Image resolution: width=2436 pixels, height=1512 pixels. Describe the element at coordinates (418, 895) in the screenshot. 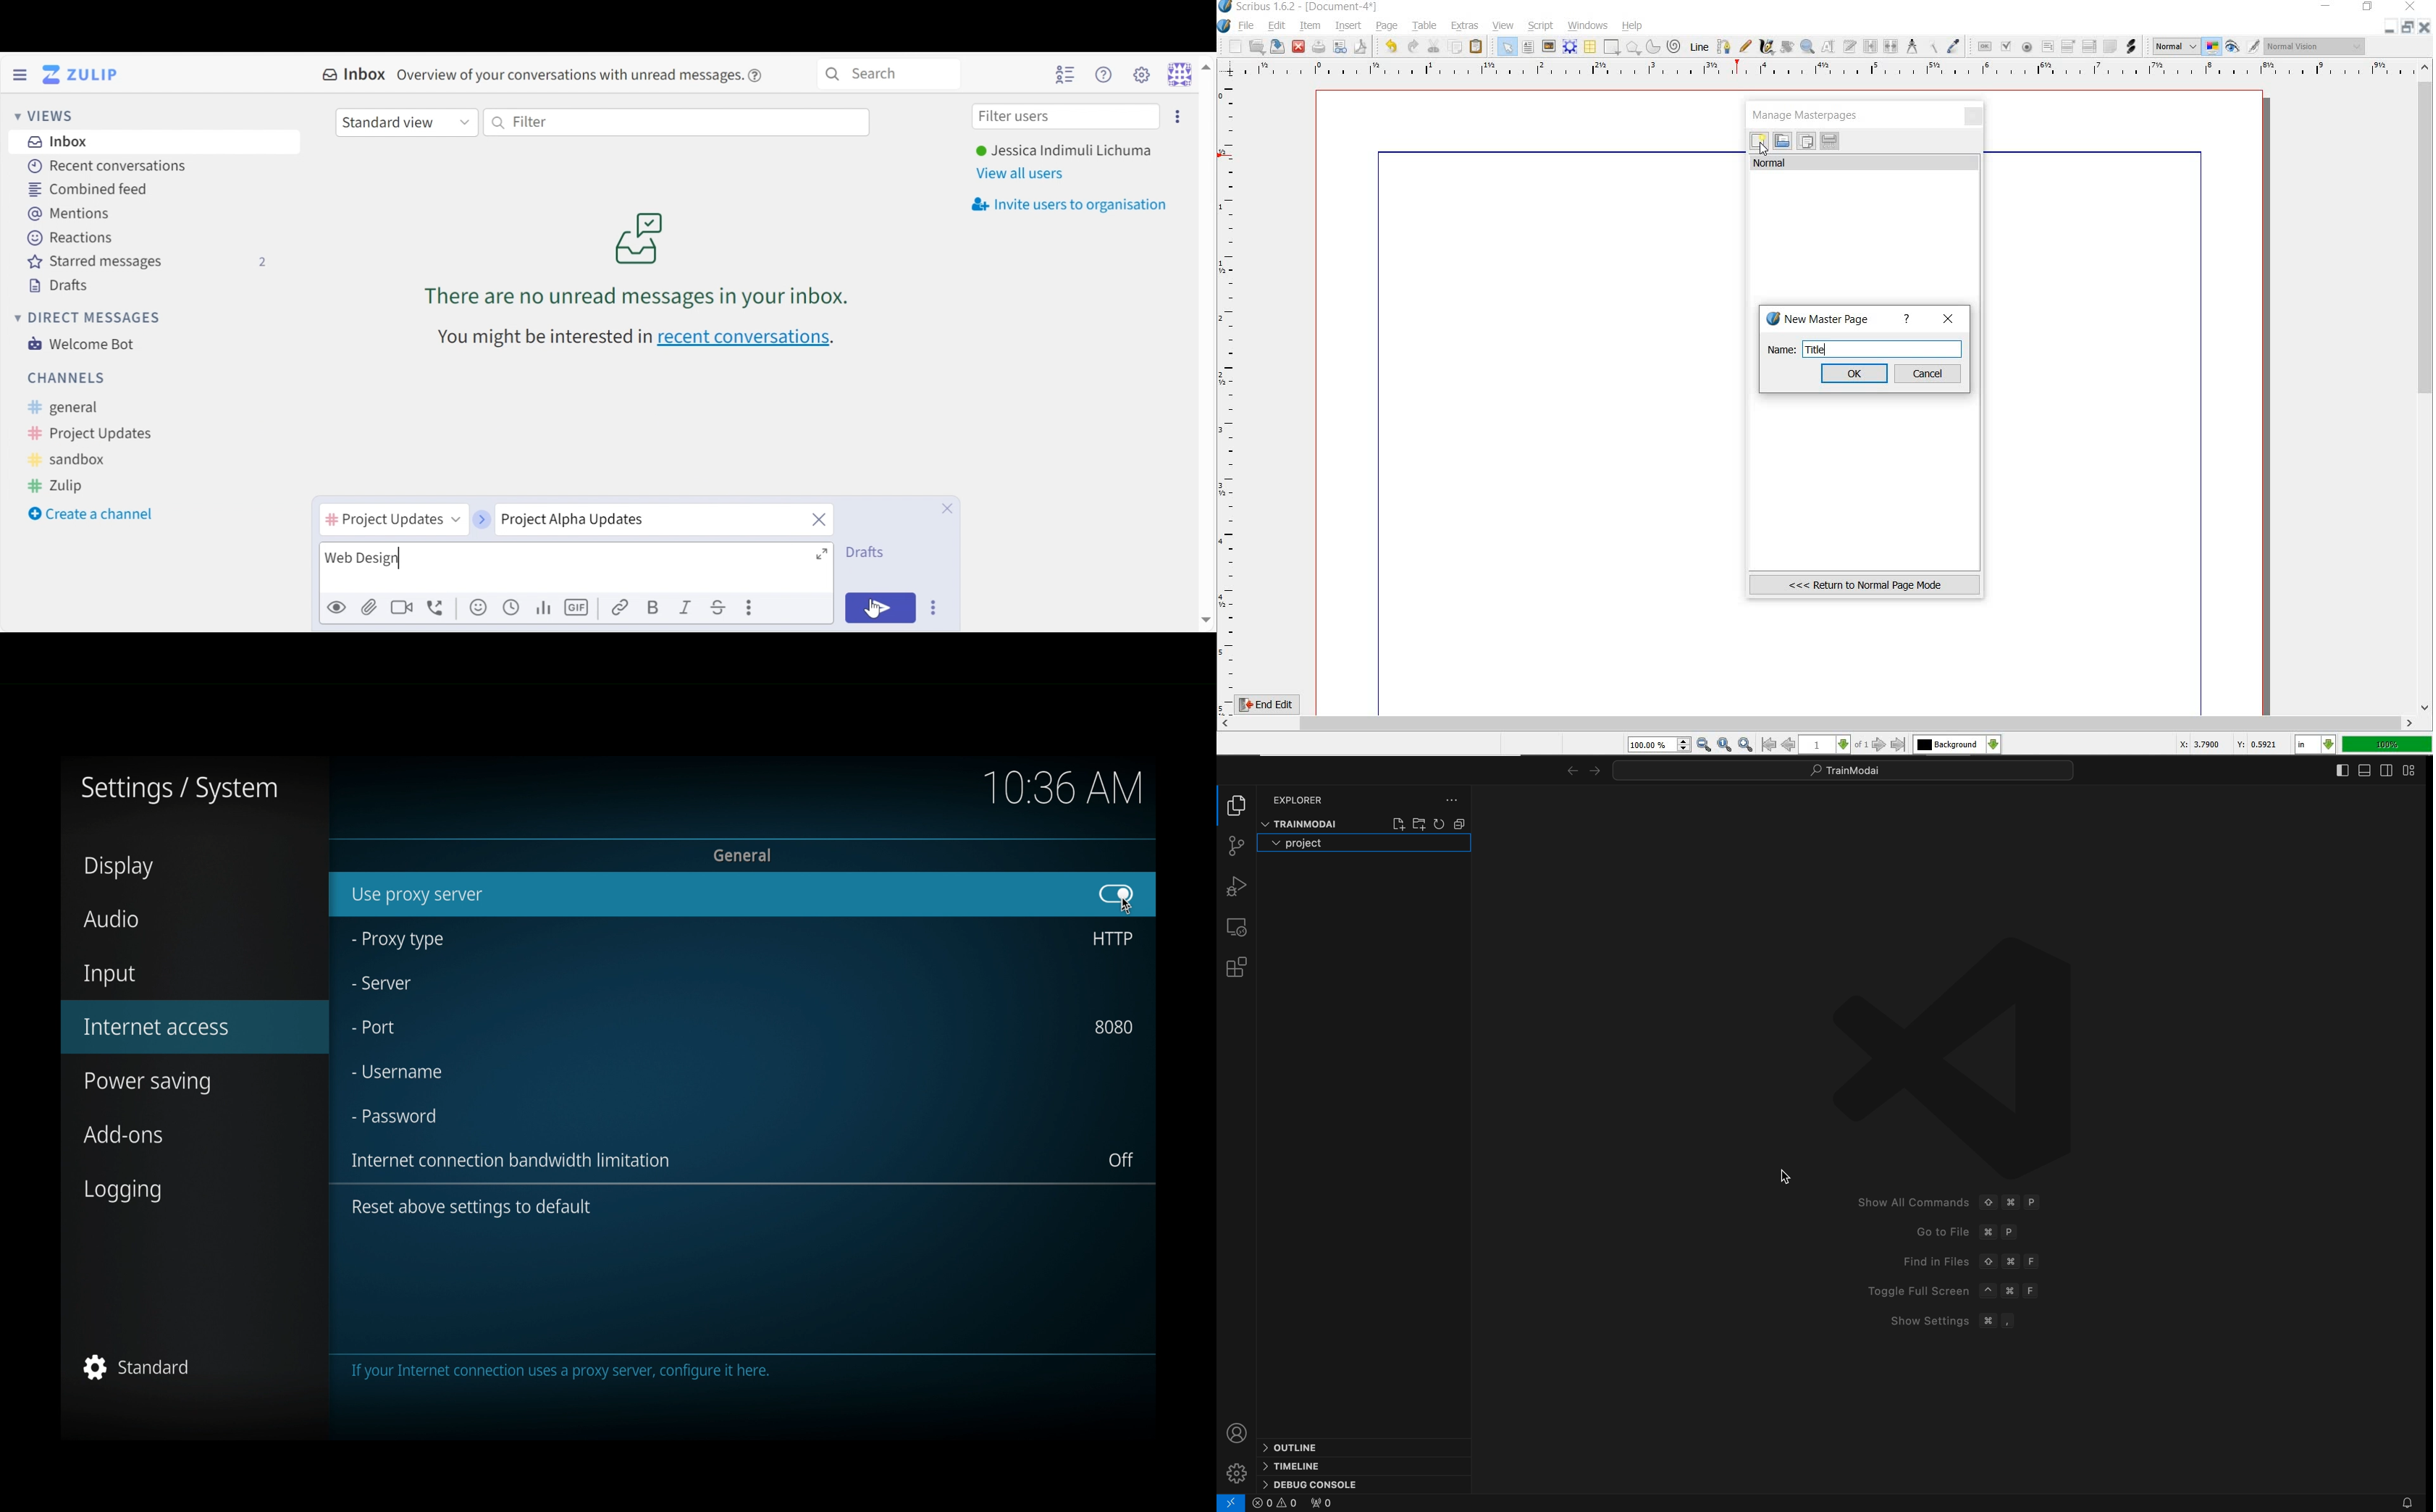

I see `use proxy server` at that location.